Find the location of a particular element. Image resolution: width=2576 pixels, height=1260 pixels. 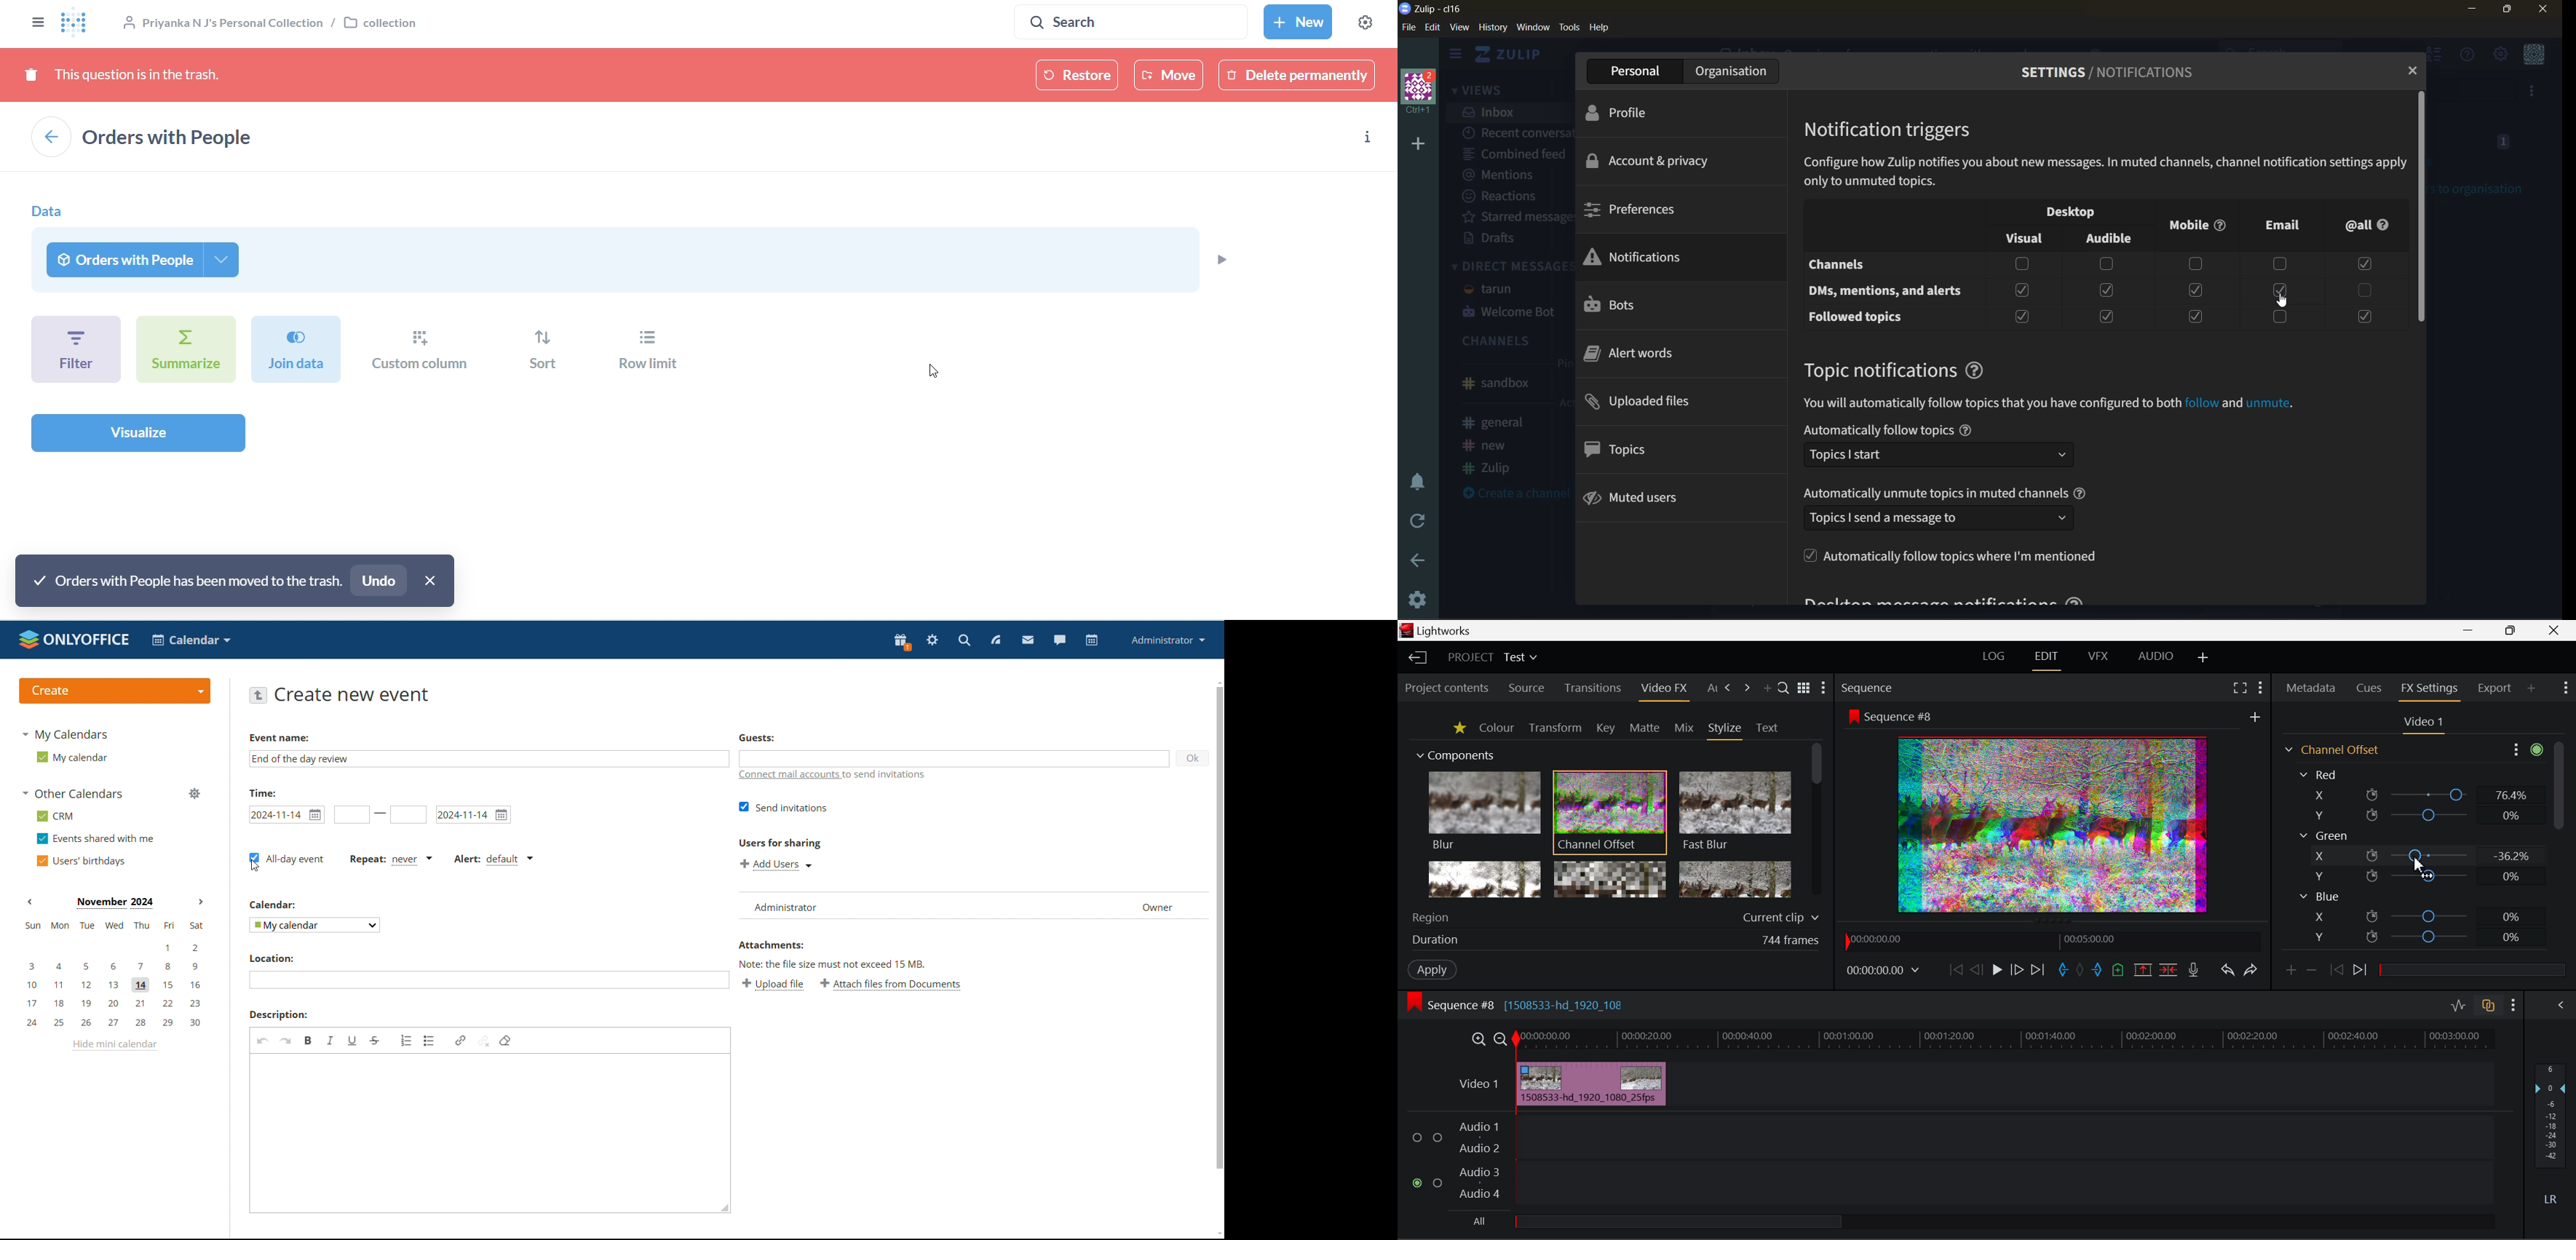

checkbox is located at coordinates (2018, 264).